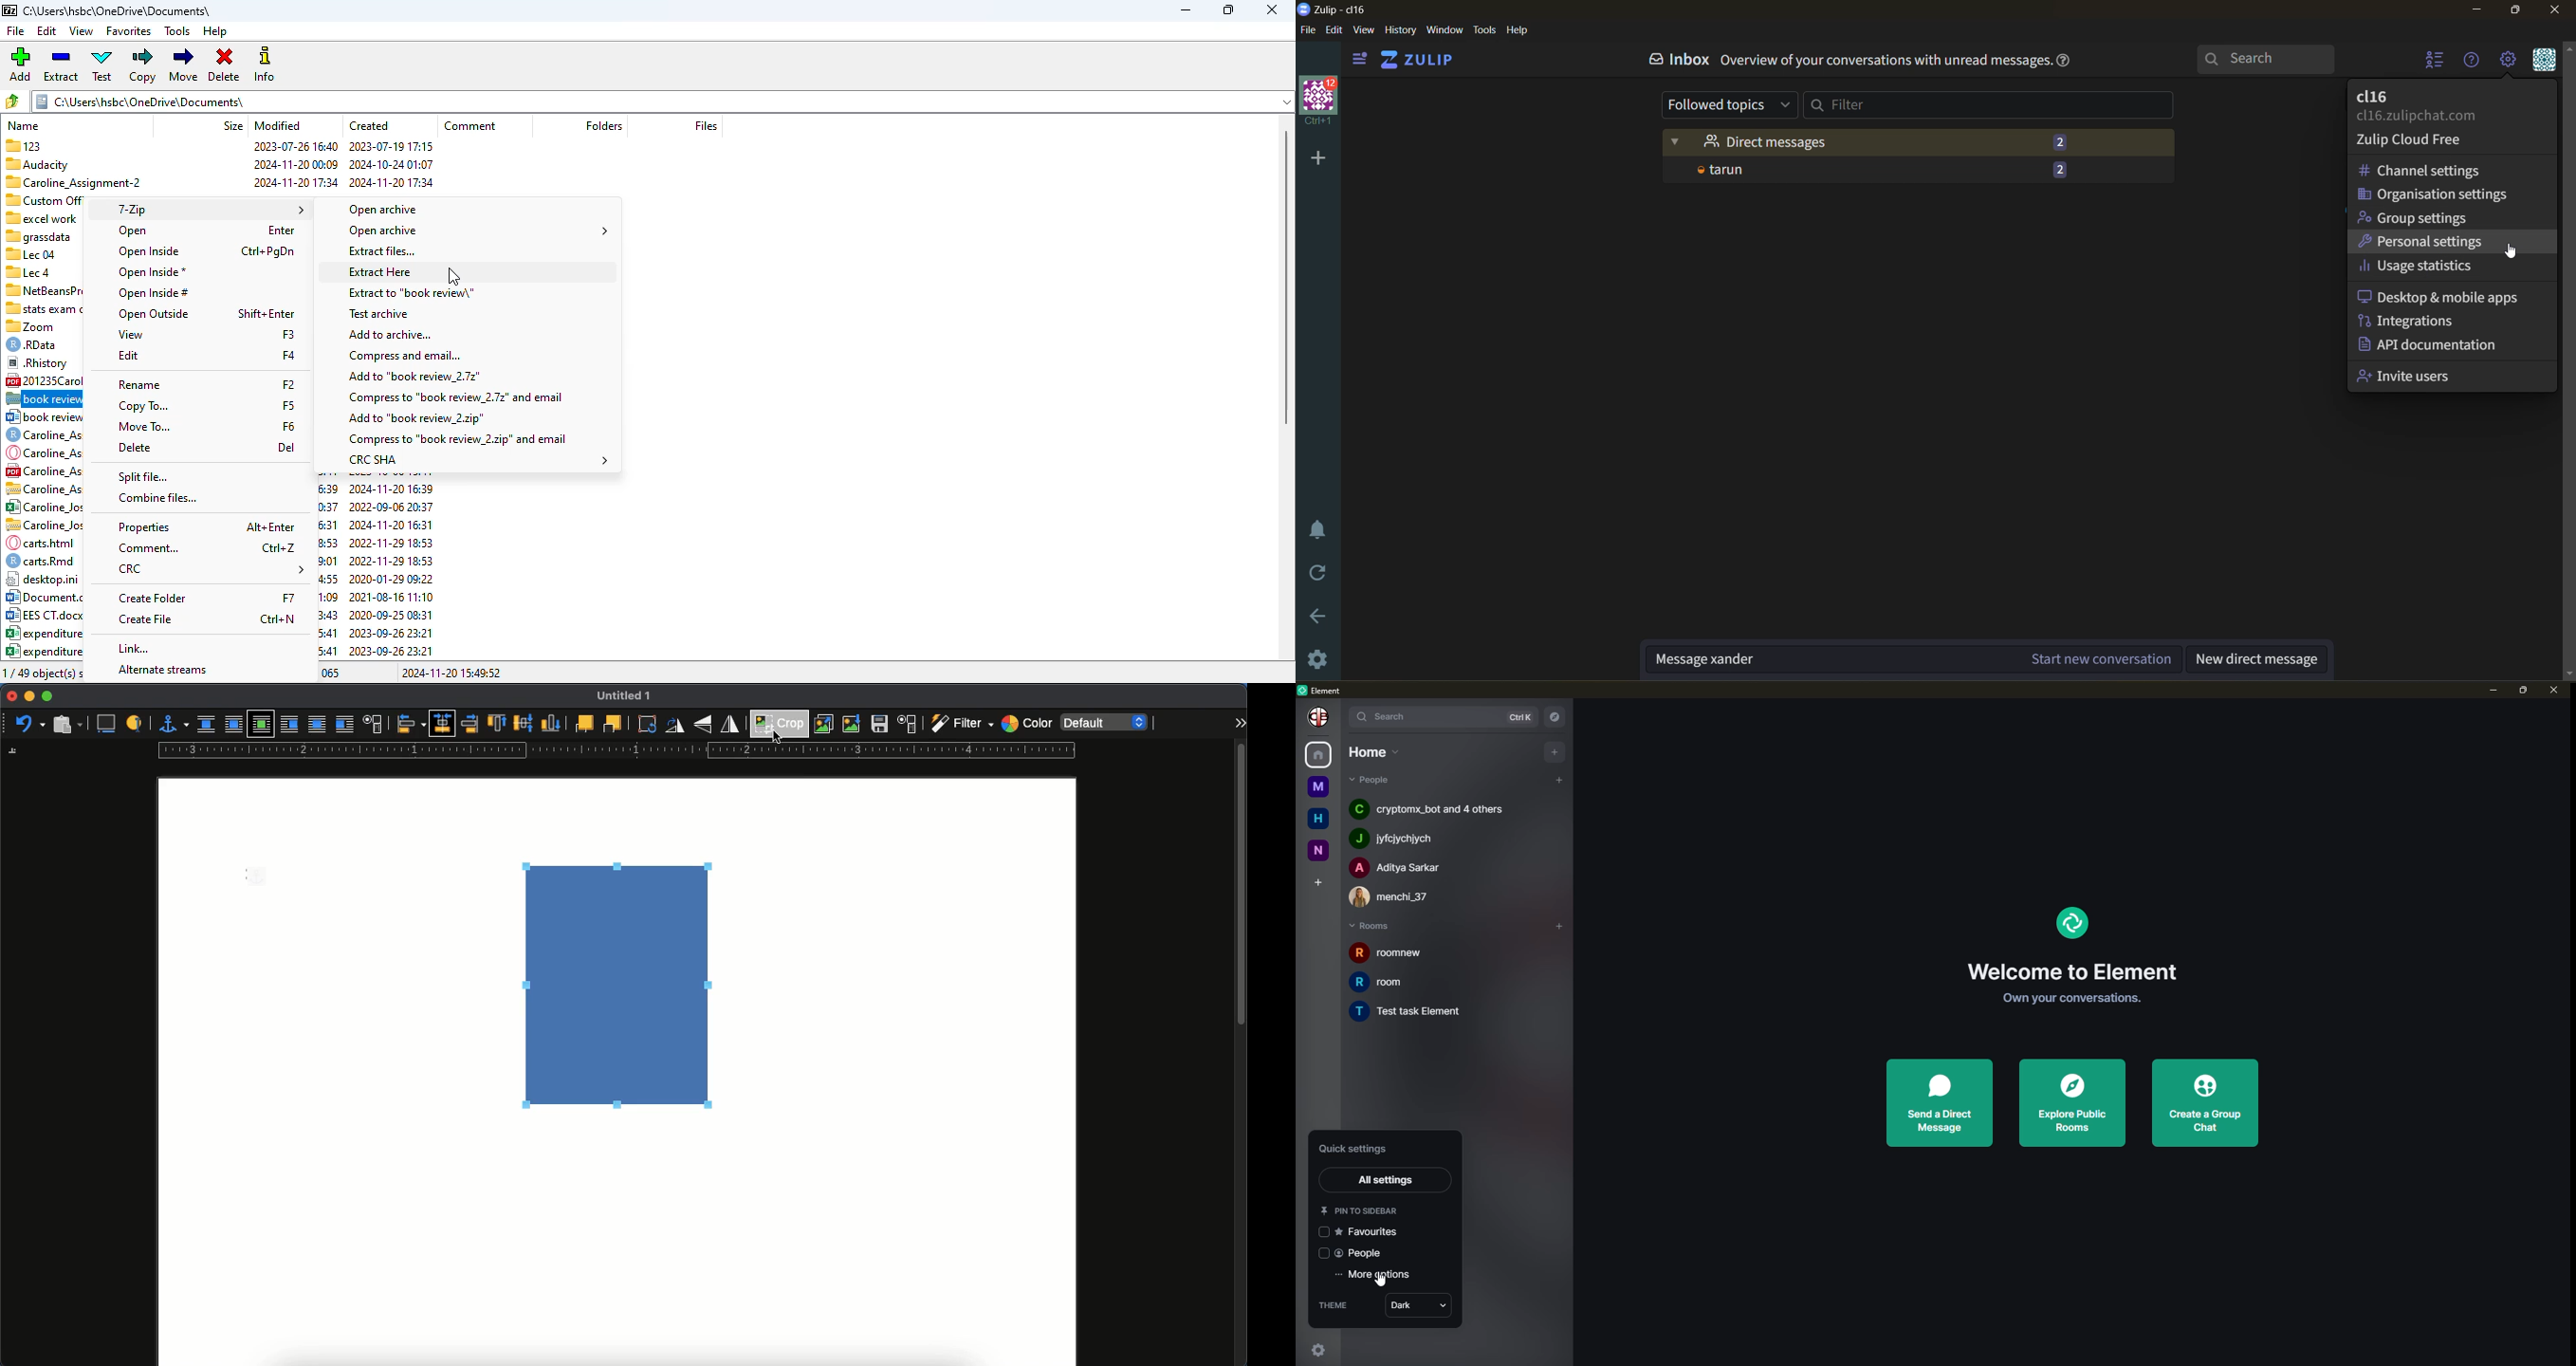 This screenshot has height=1372, width=2576. Describe the element at coordinates (583, 724) in the screenshot. I see `to front` at that location.